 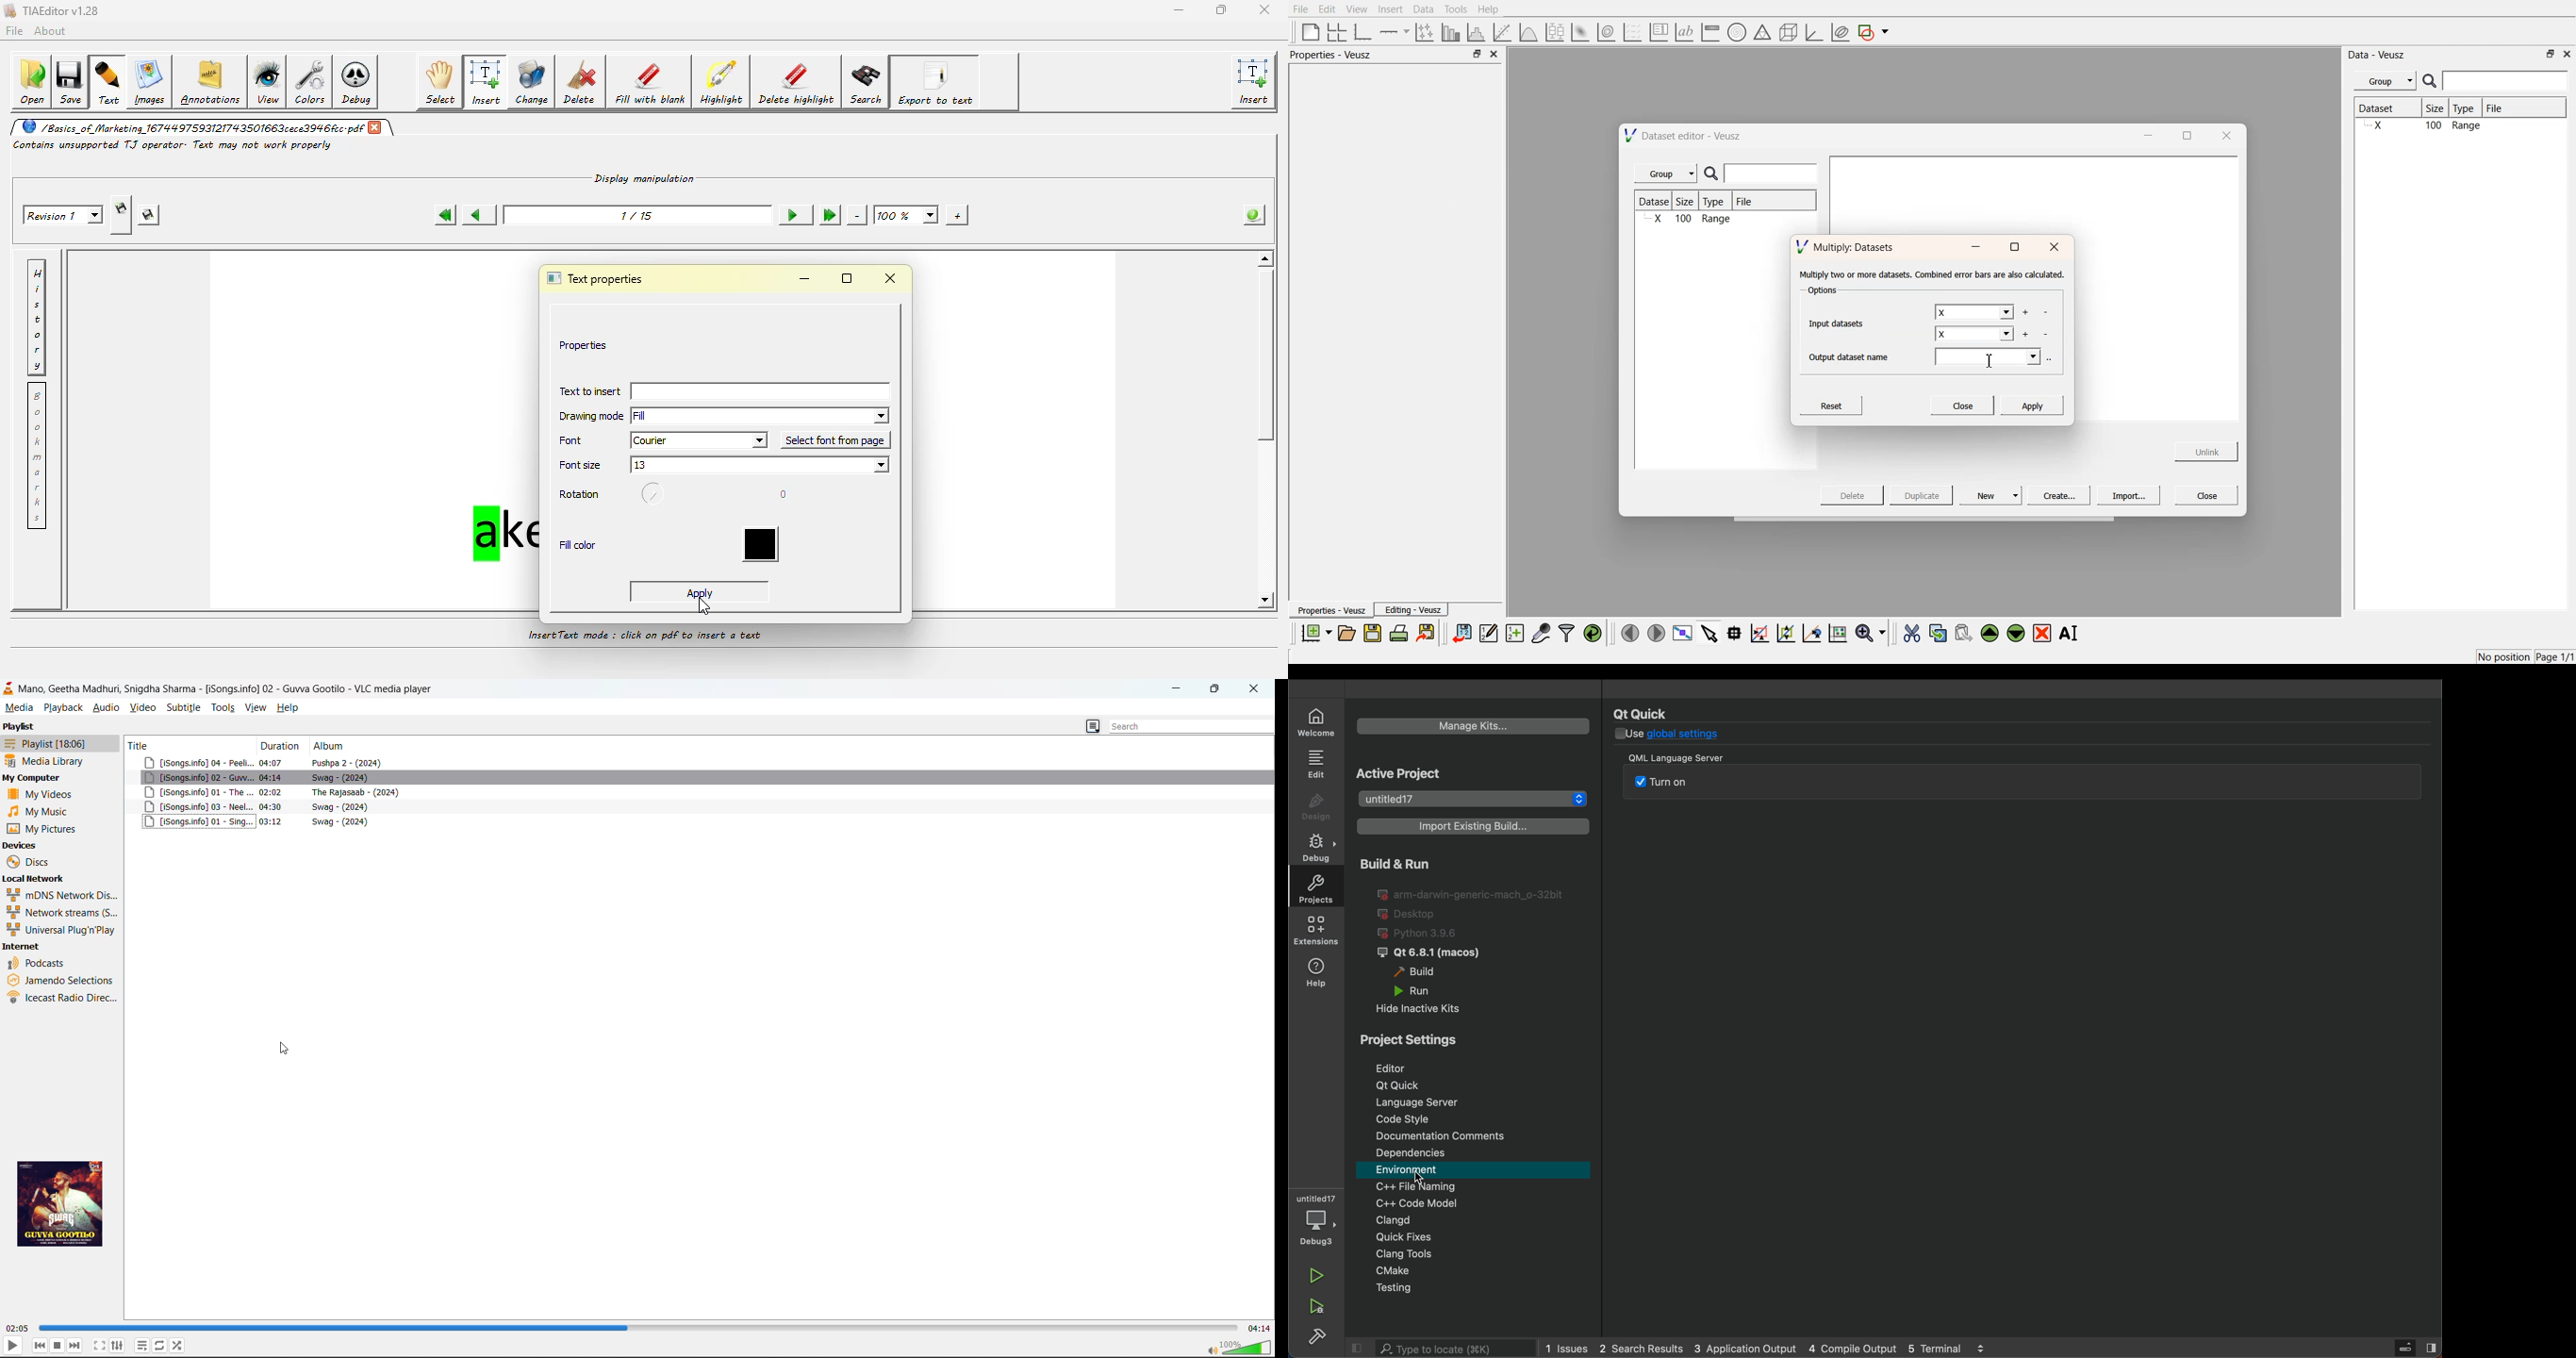 I want to click on comments, so click(x=1475, y=1135).